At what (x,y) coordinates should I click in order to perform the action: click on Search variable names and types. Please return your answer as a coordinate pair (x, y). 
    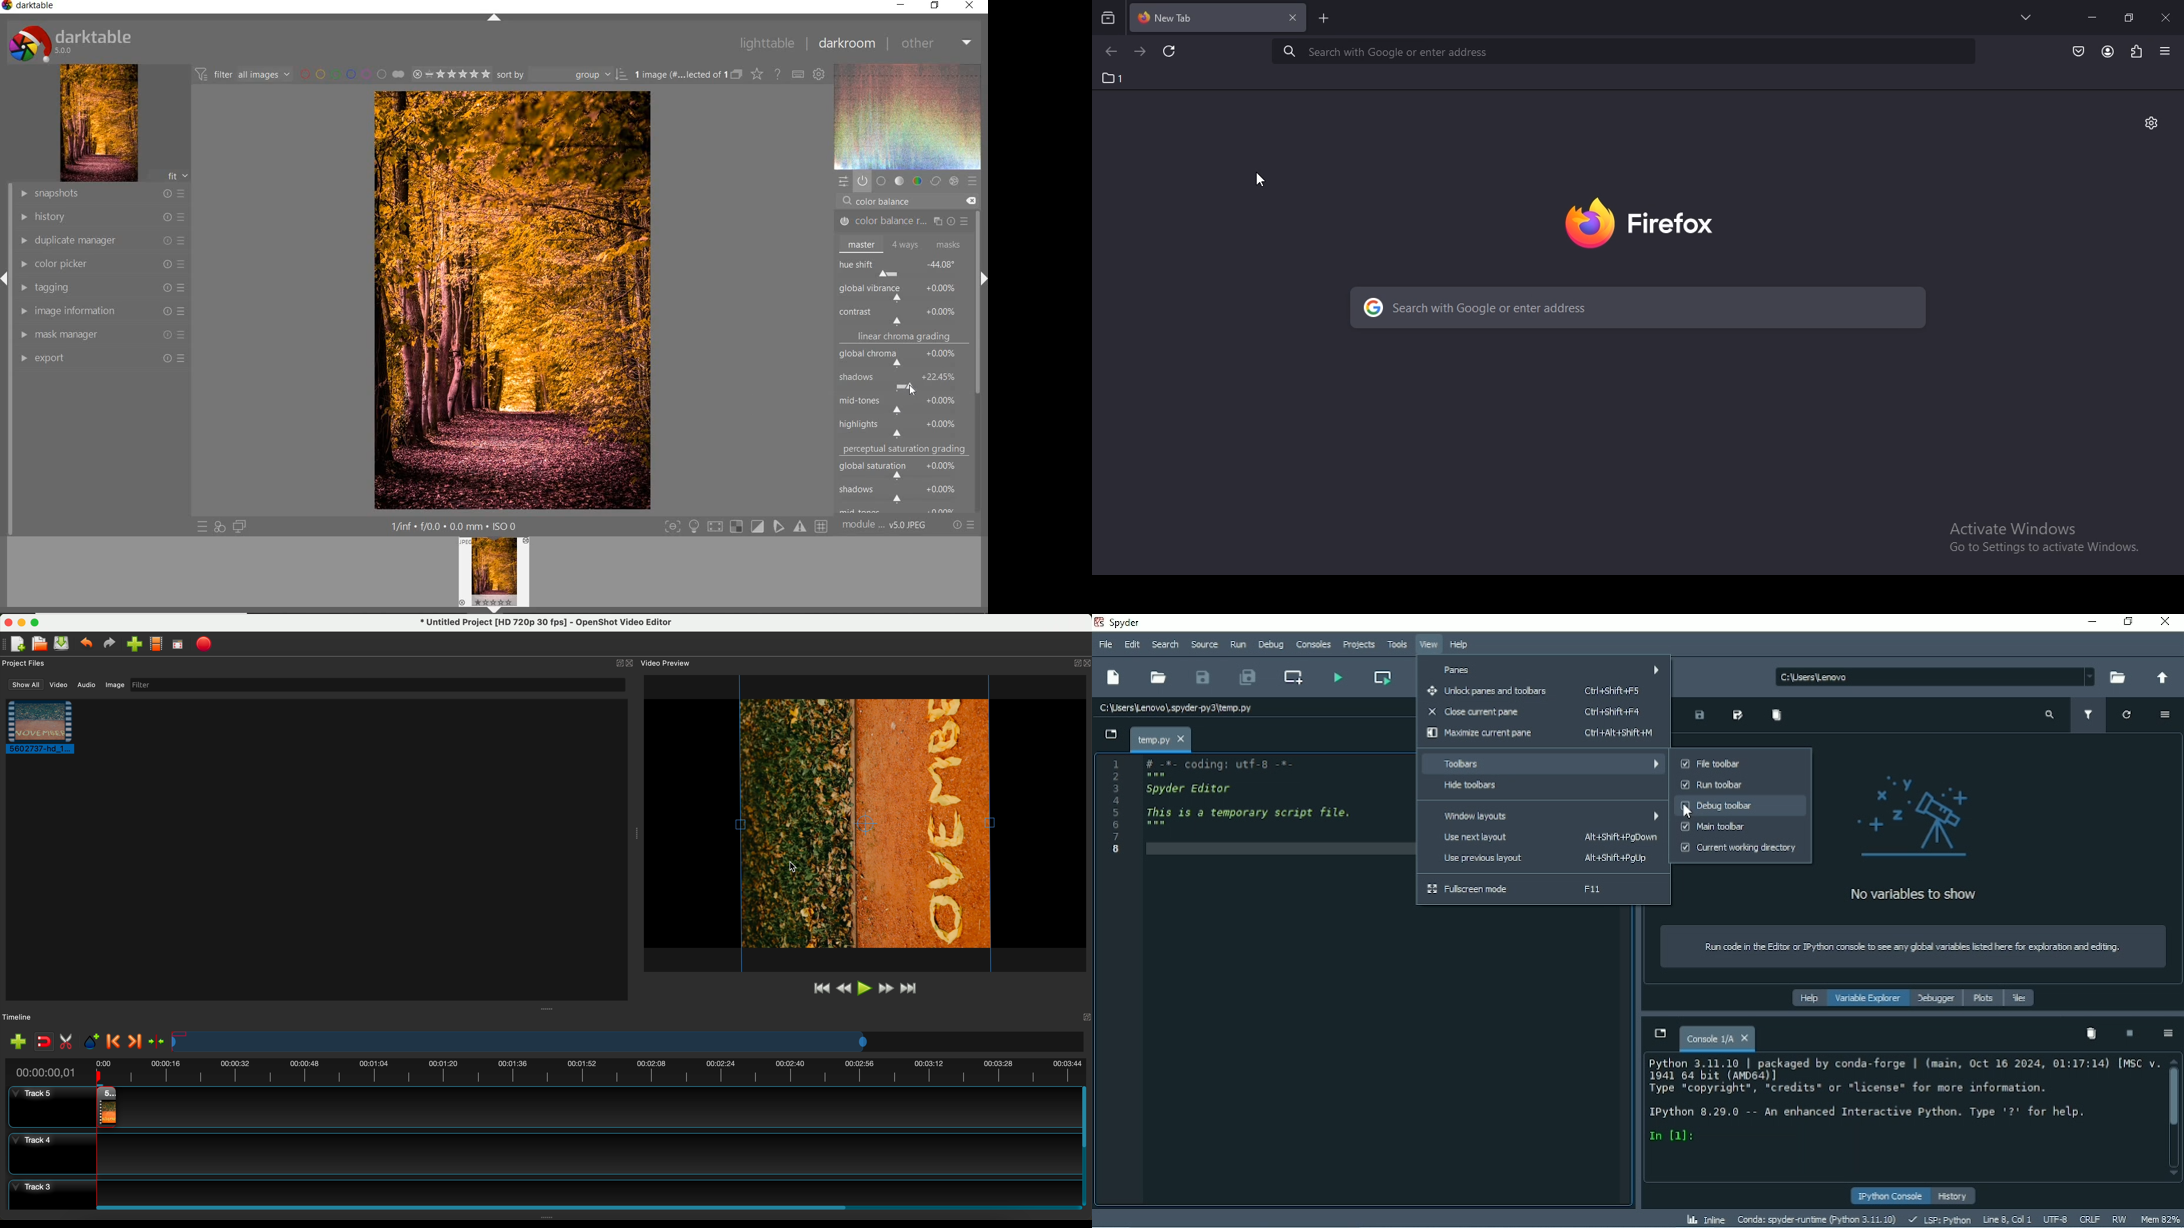
    Looking at the image, I should click on (2049, 716).